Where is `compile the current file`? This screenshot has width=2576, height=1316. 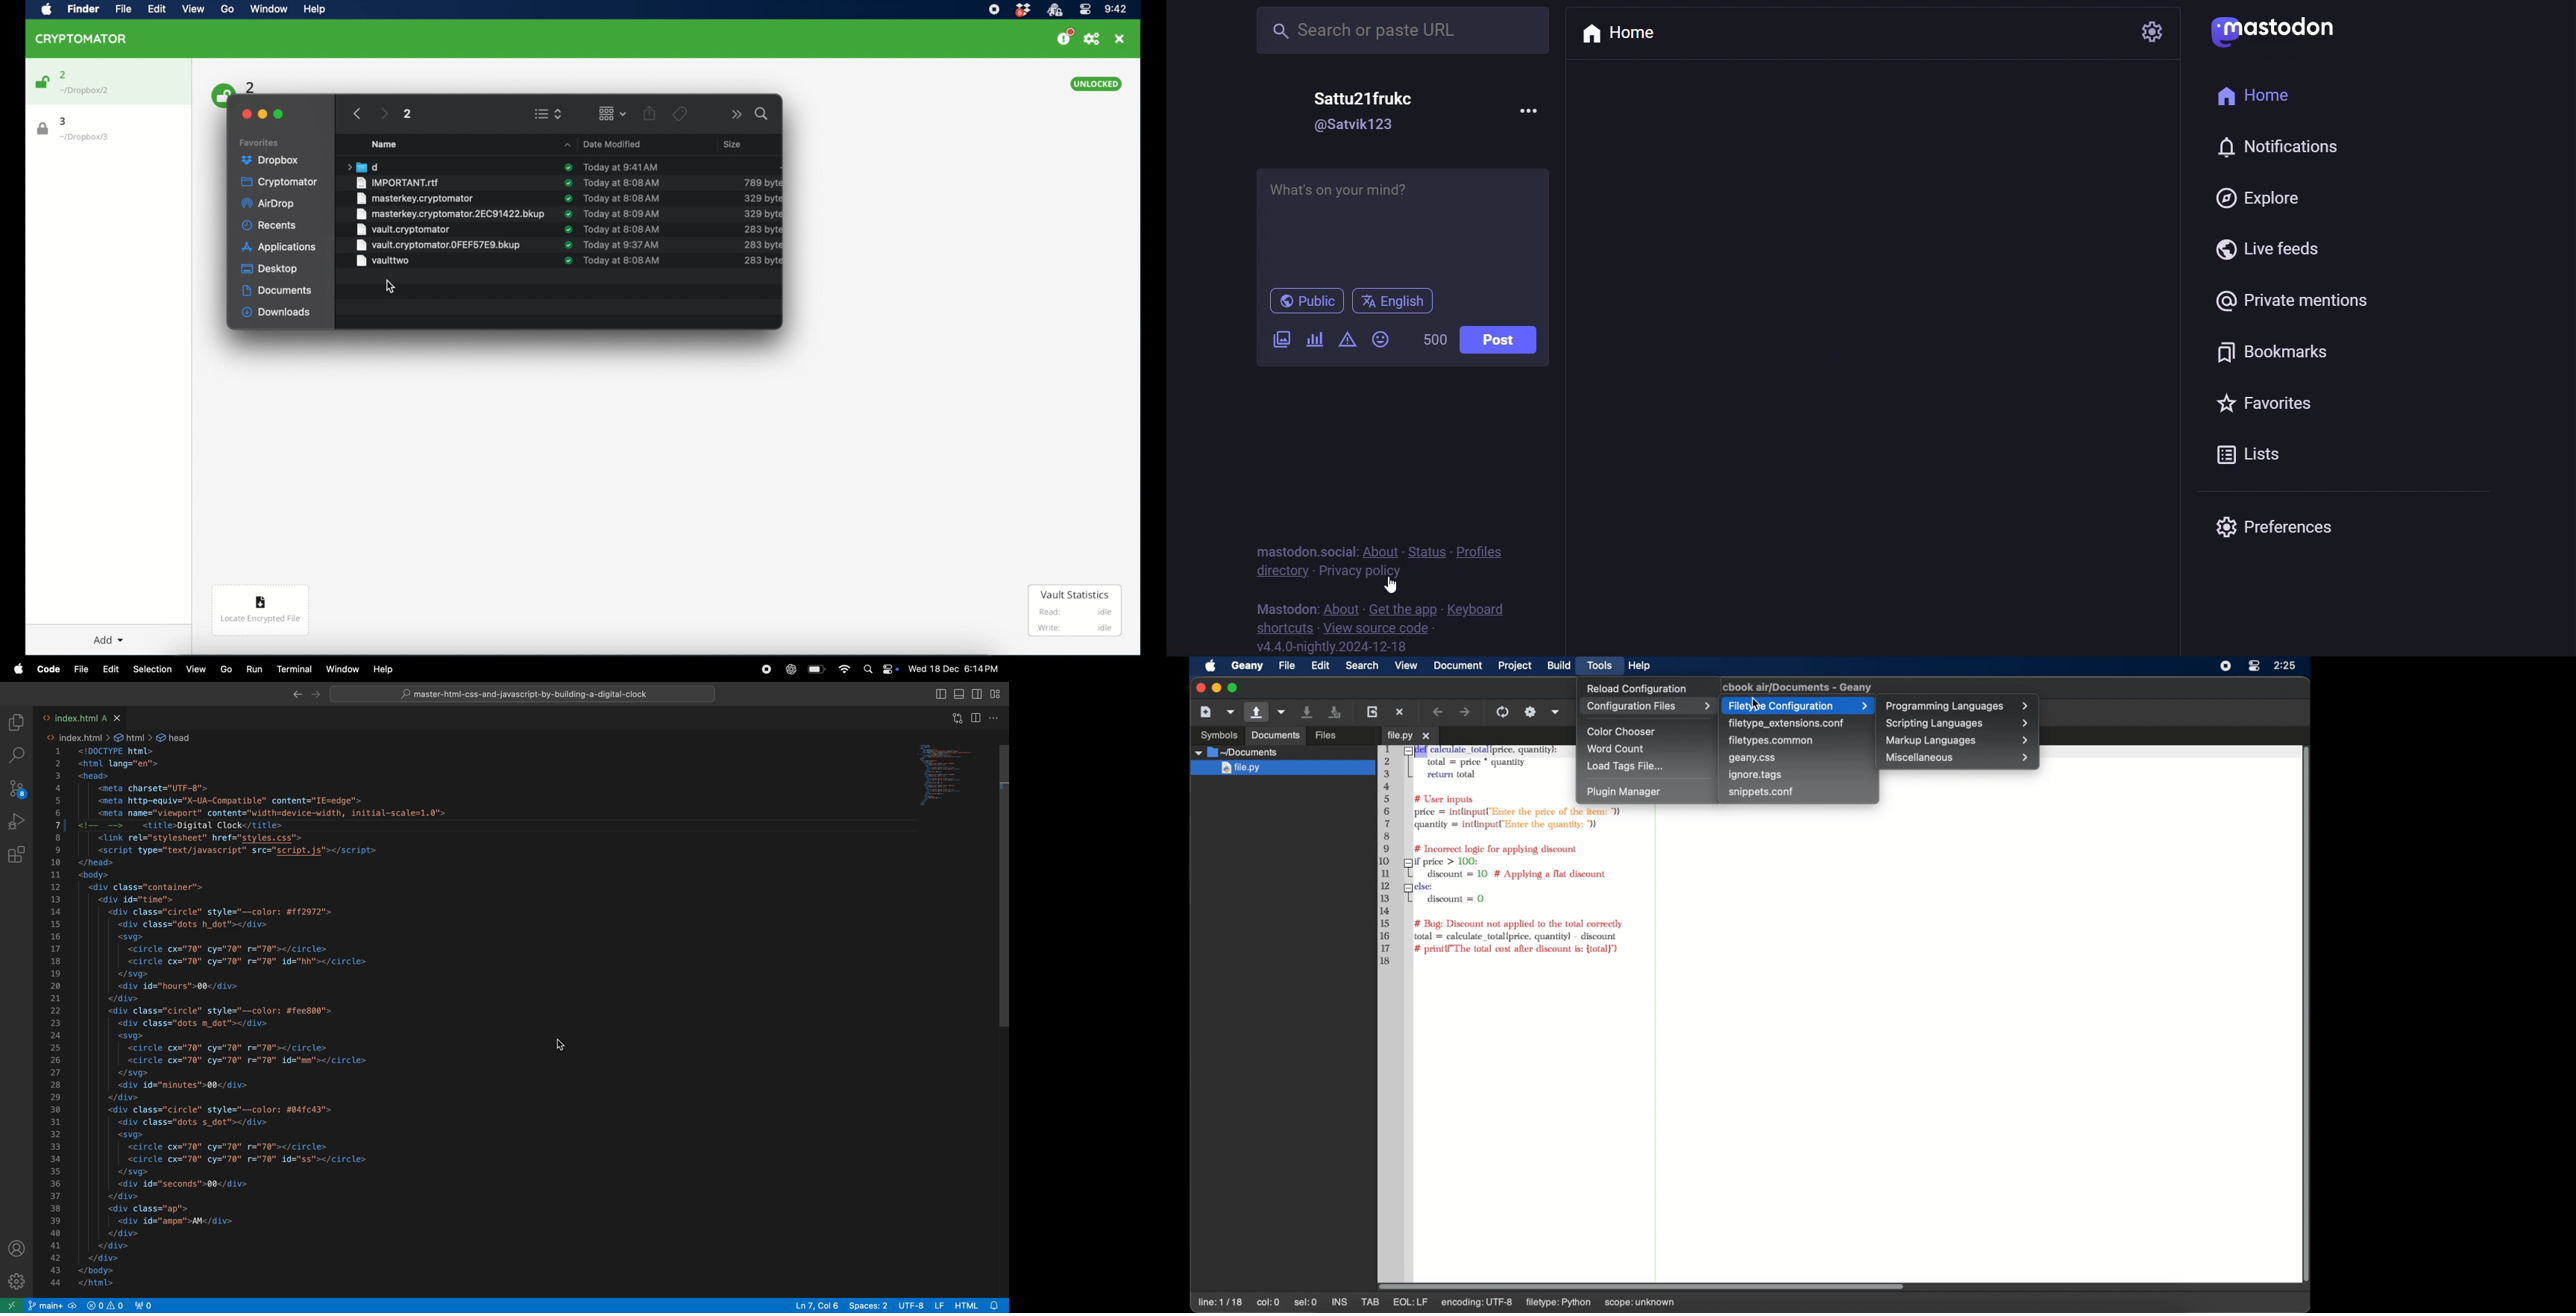 compile the current file is located at coordinates (1504, 712).